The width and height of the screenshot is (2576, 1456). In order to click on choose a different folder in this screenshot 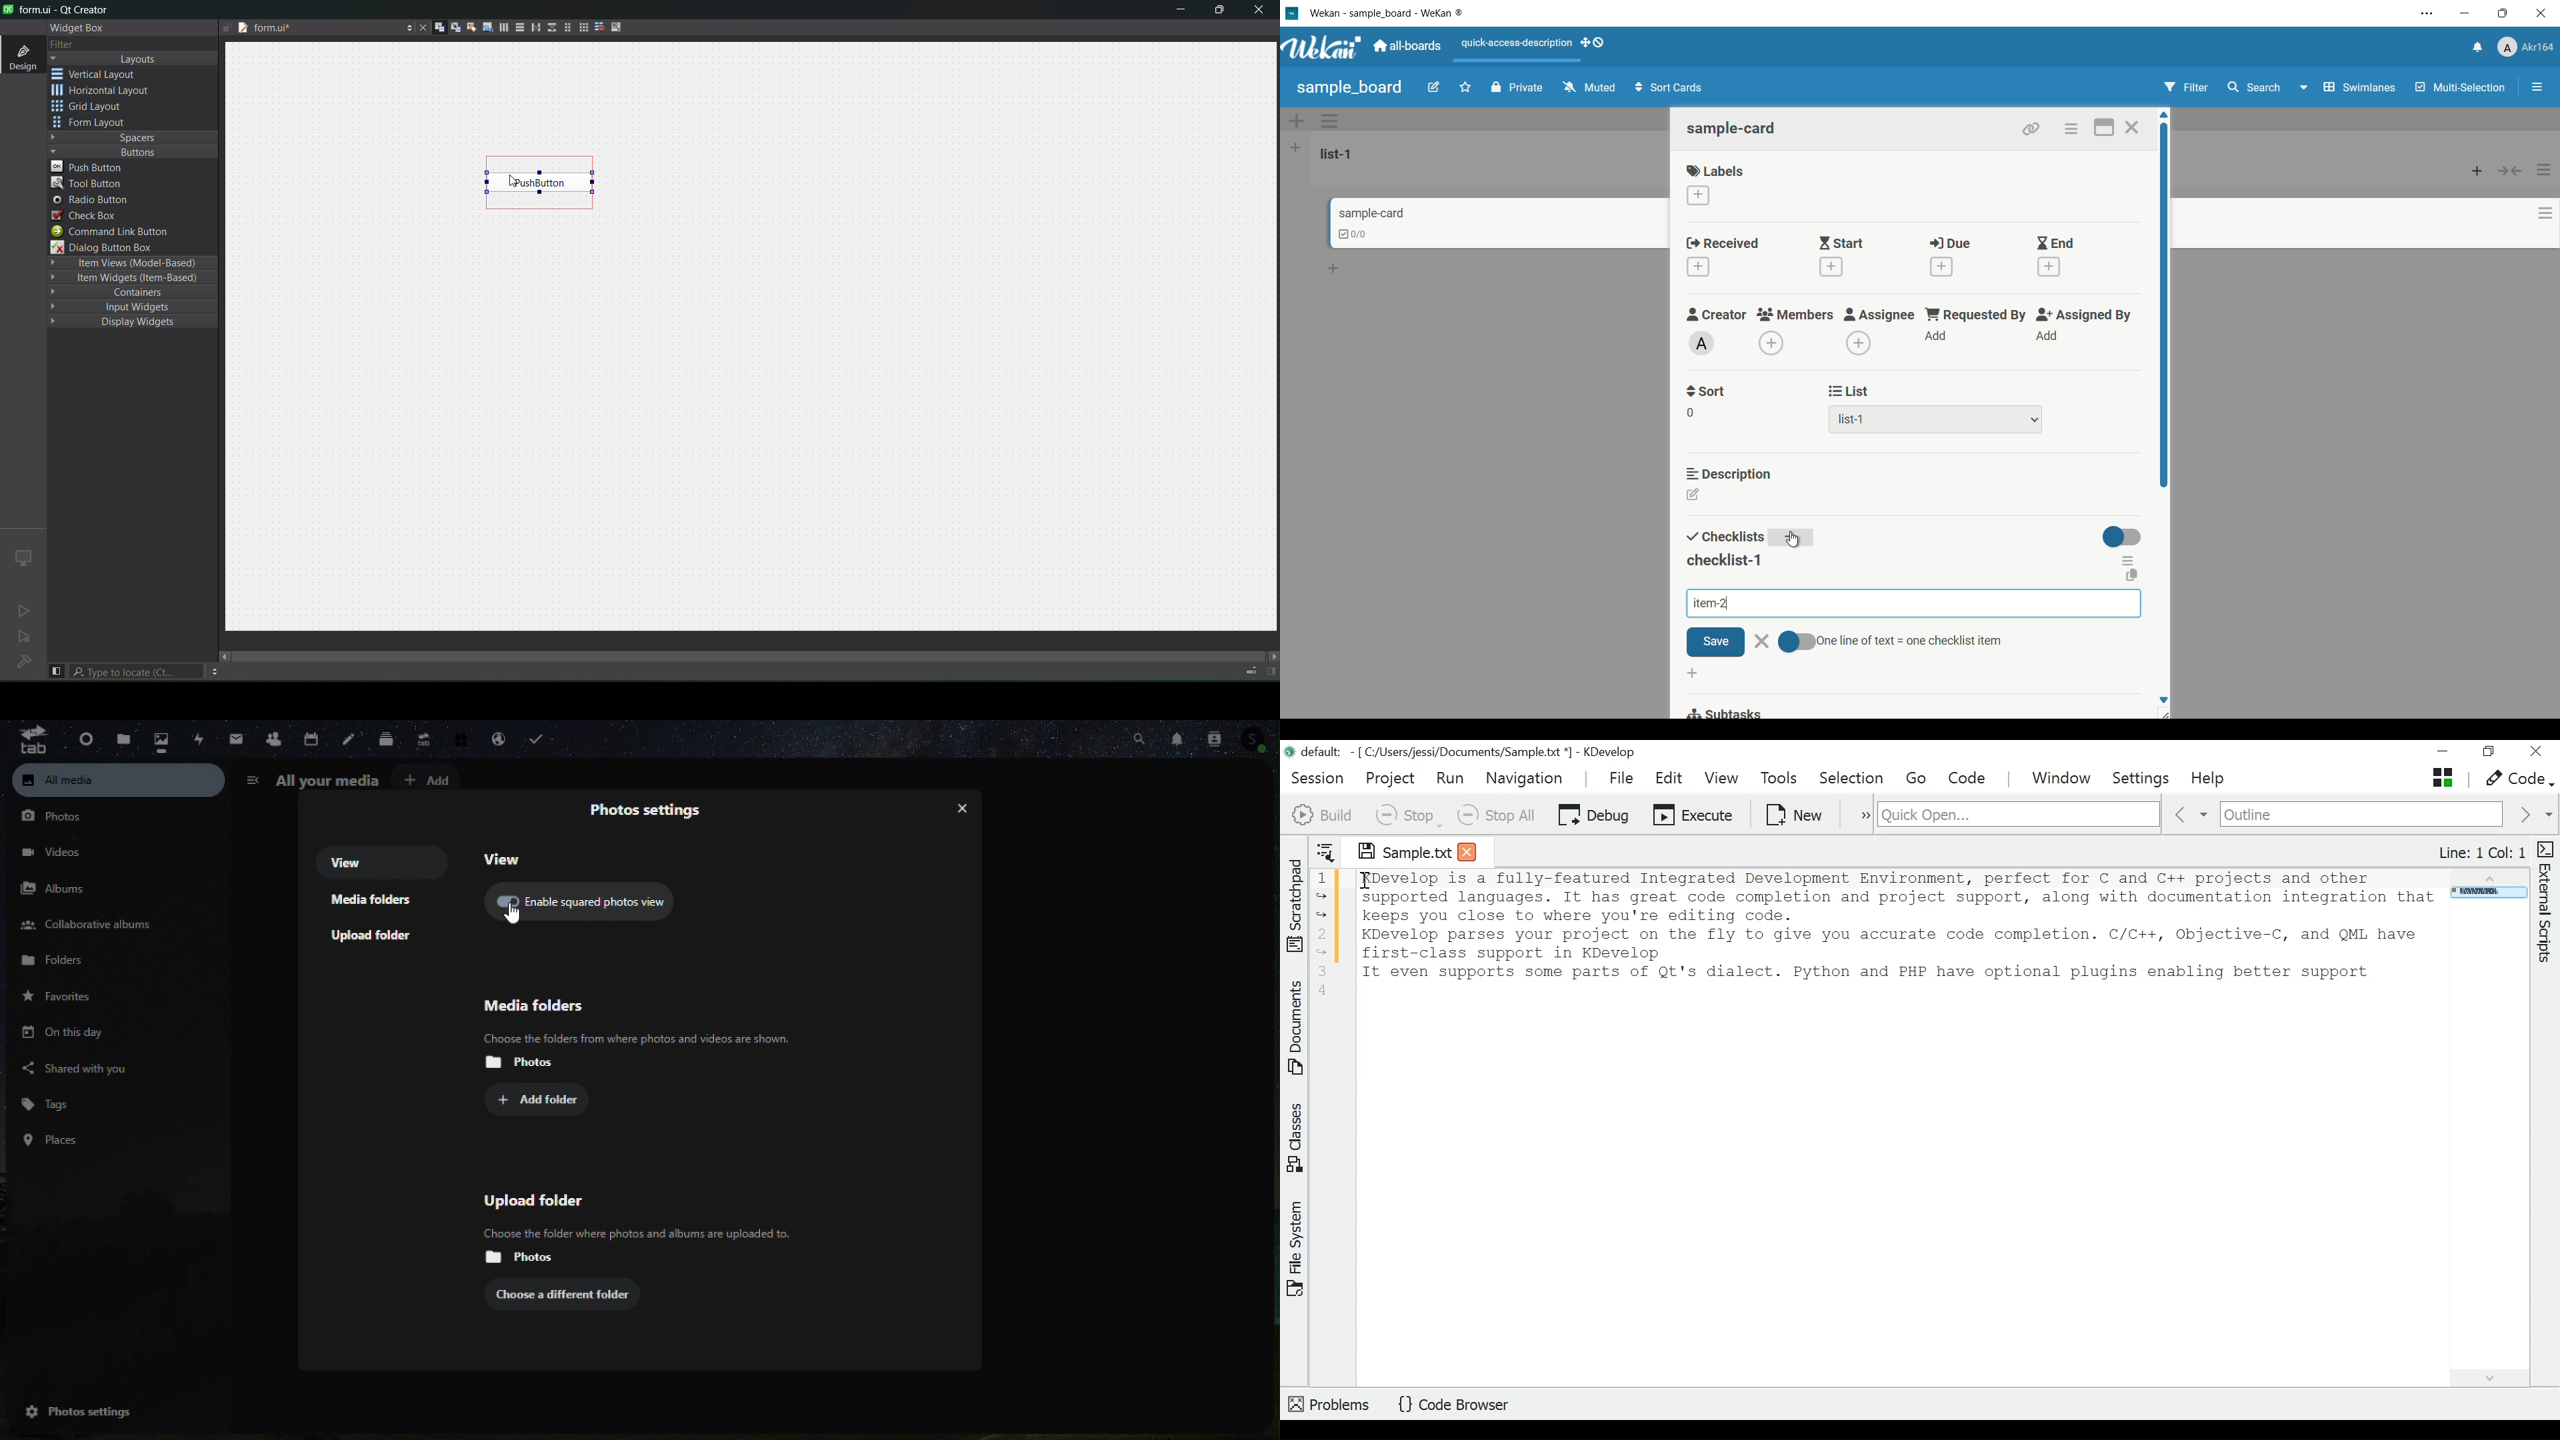, I will do `click(571, 1292)`.